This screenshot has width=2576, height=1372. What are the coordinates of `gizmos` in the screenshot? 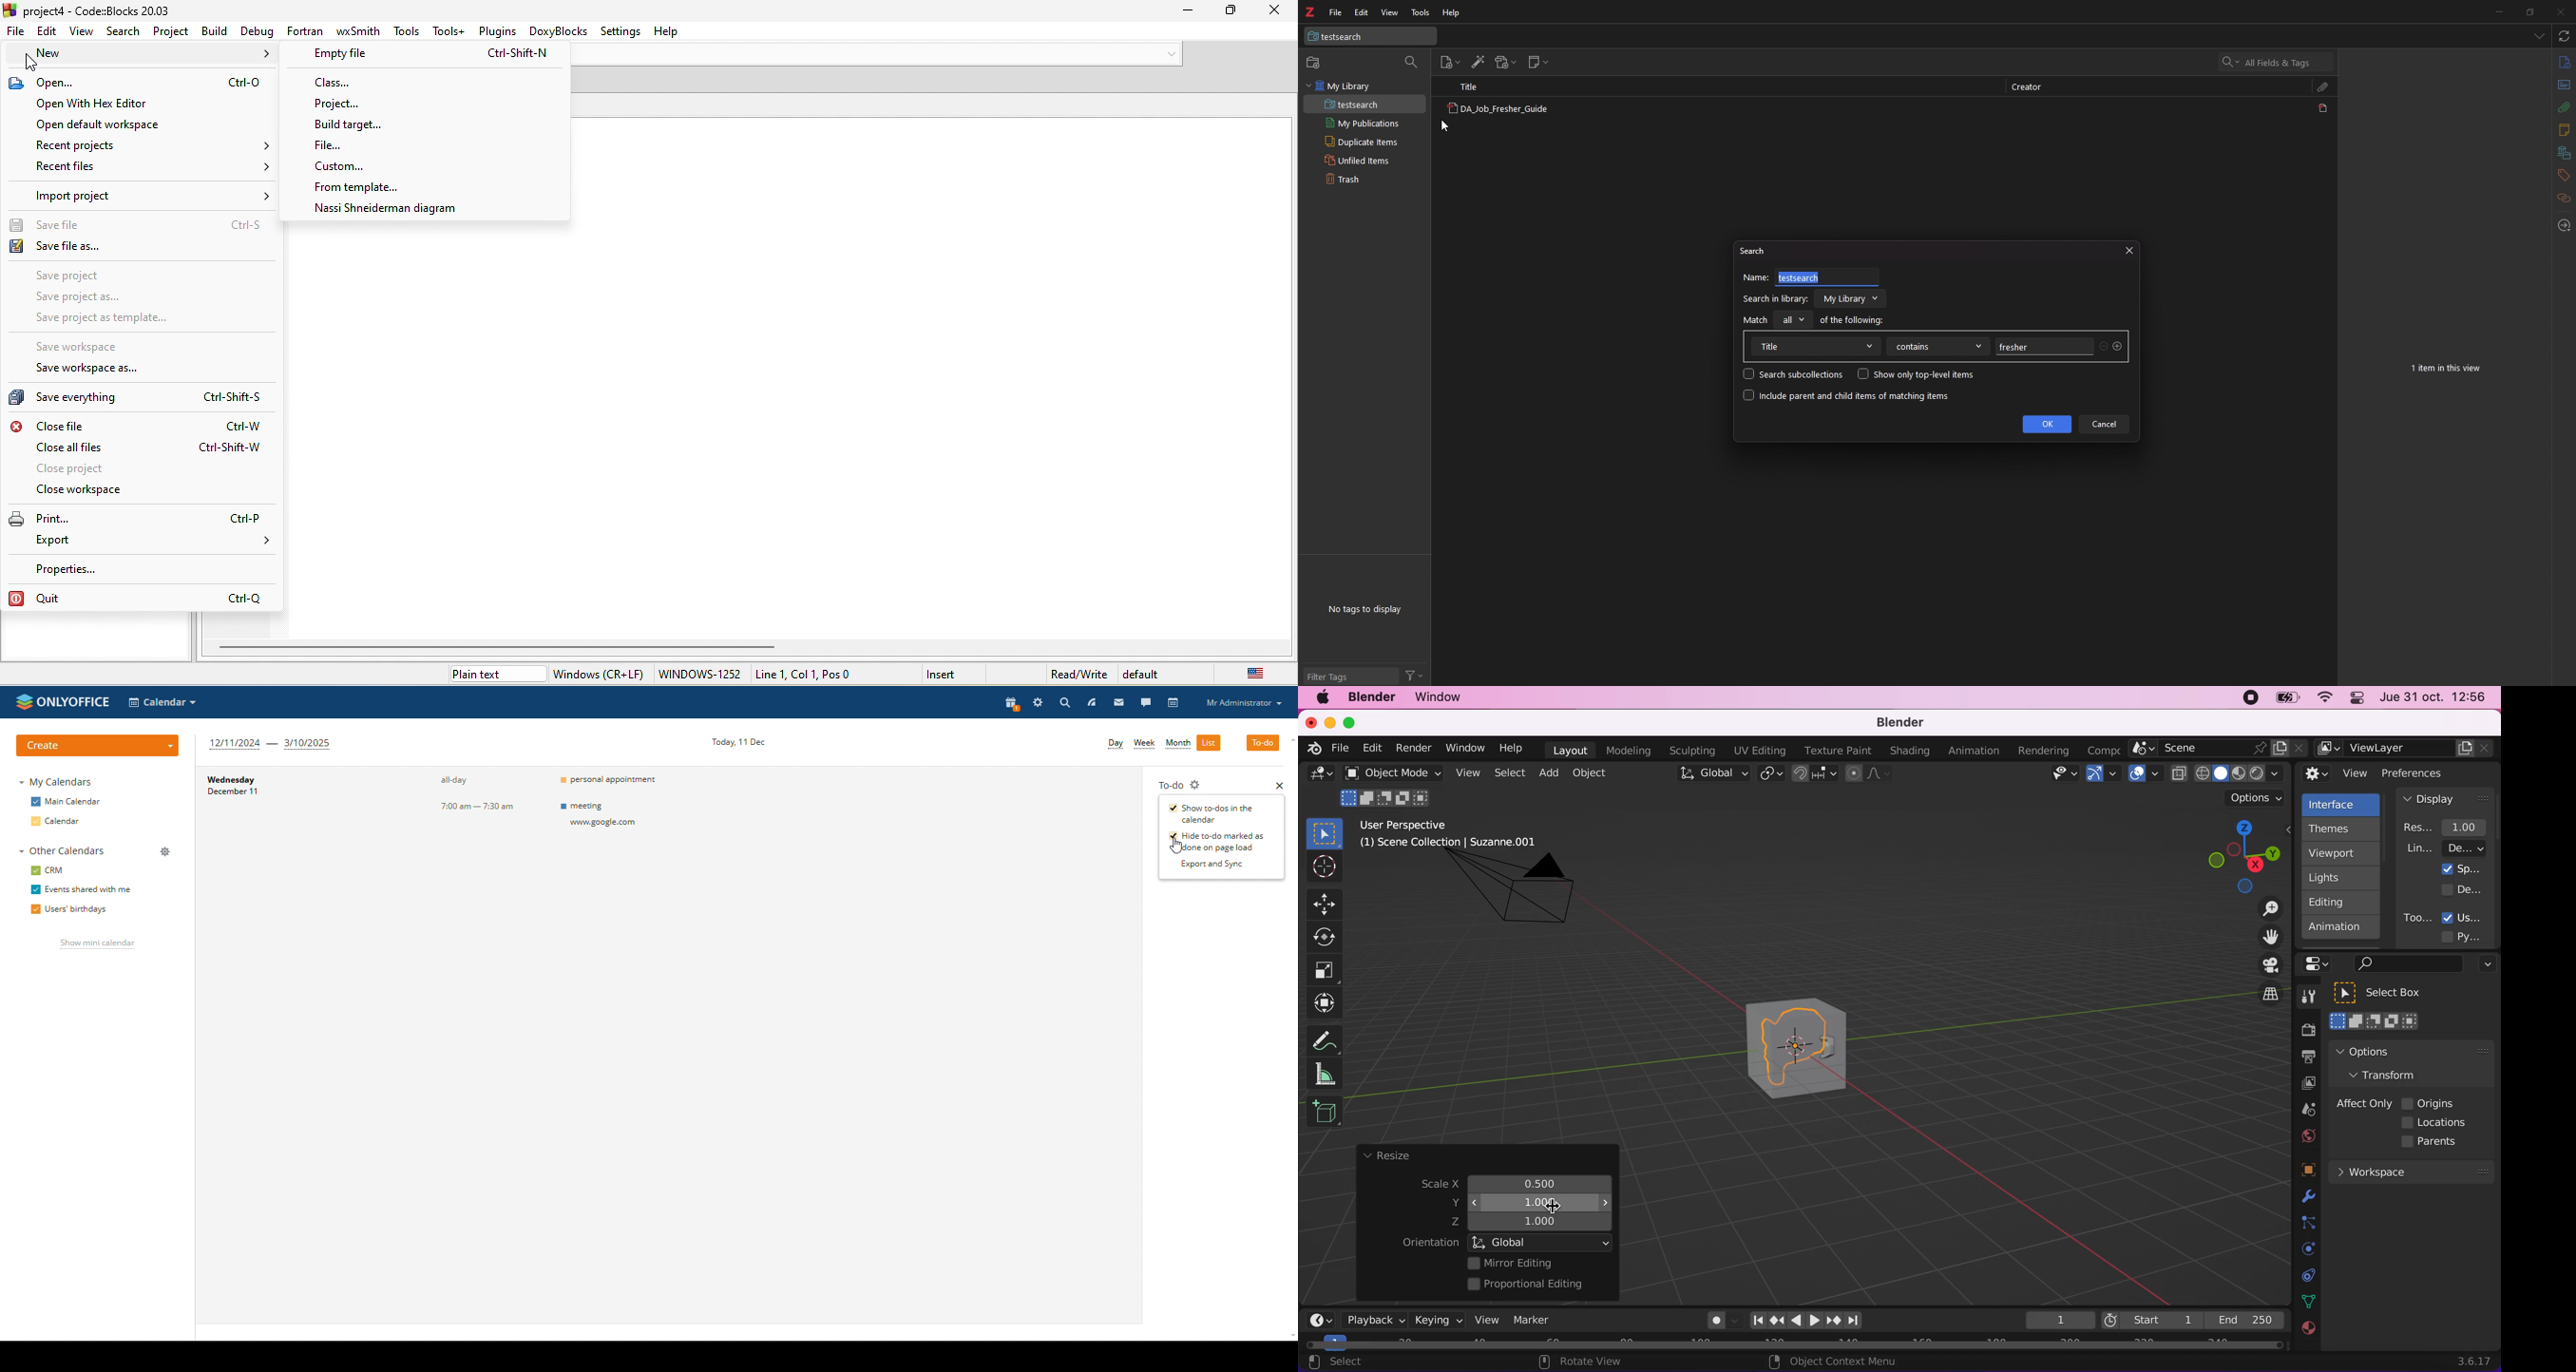 It's located at (2103, 777).